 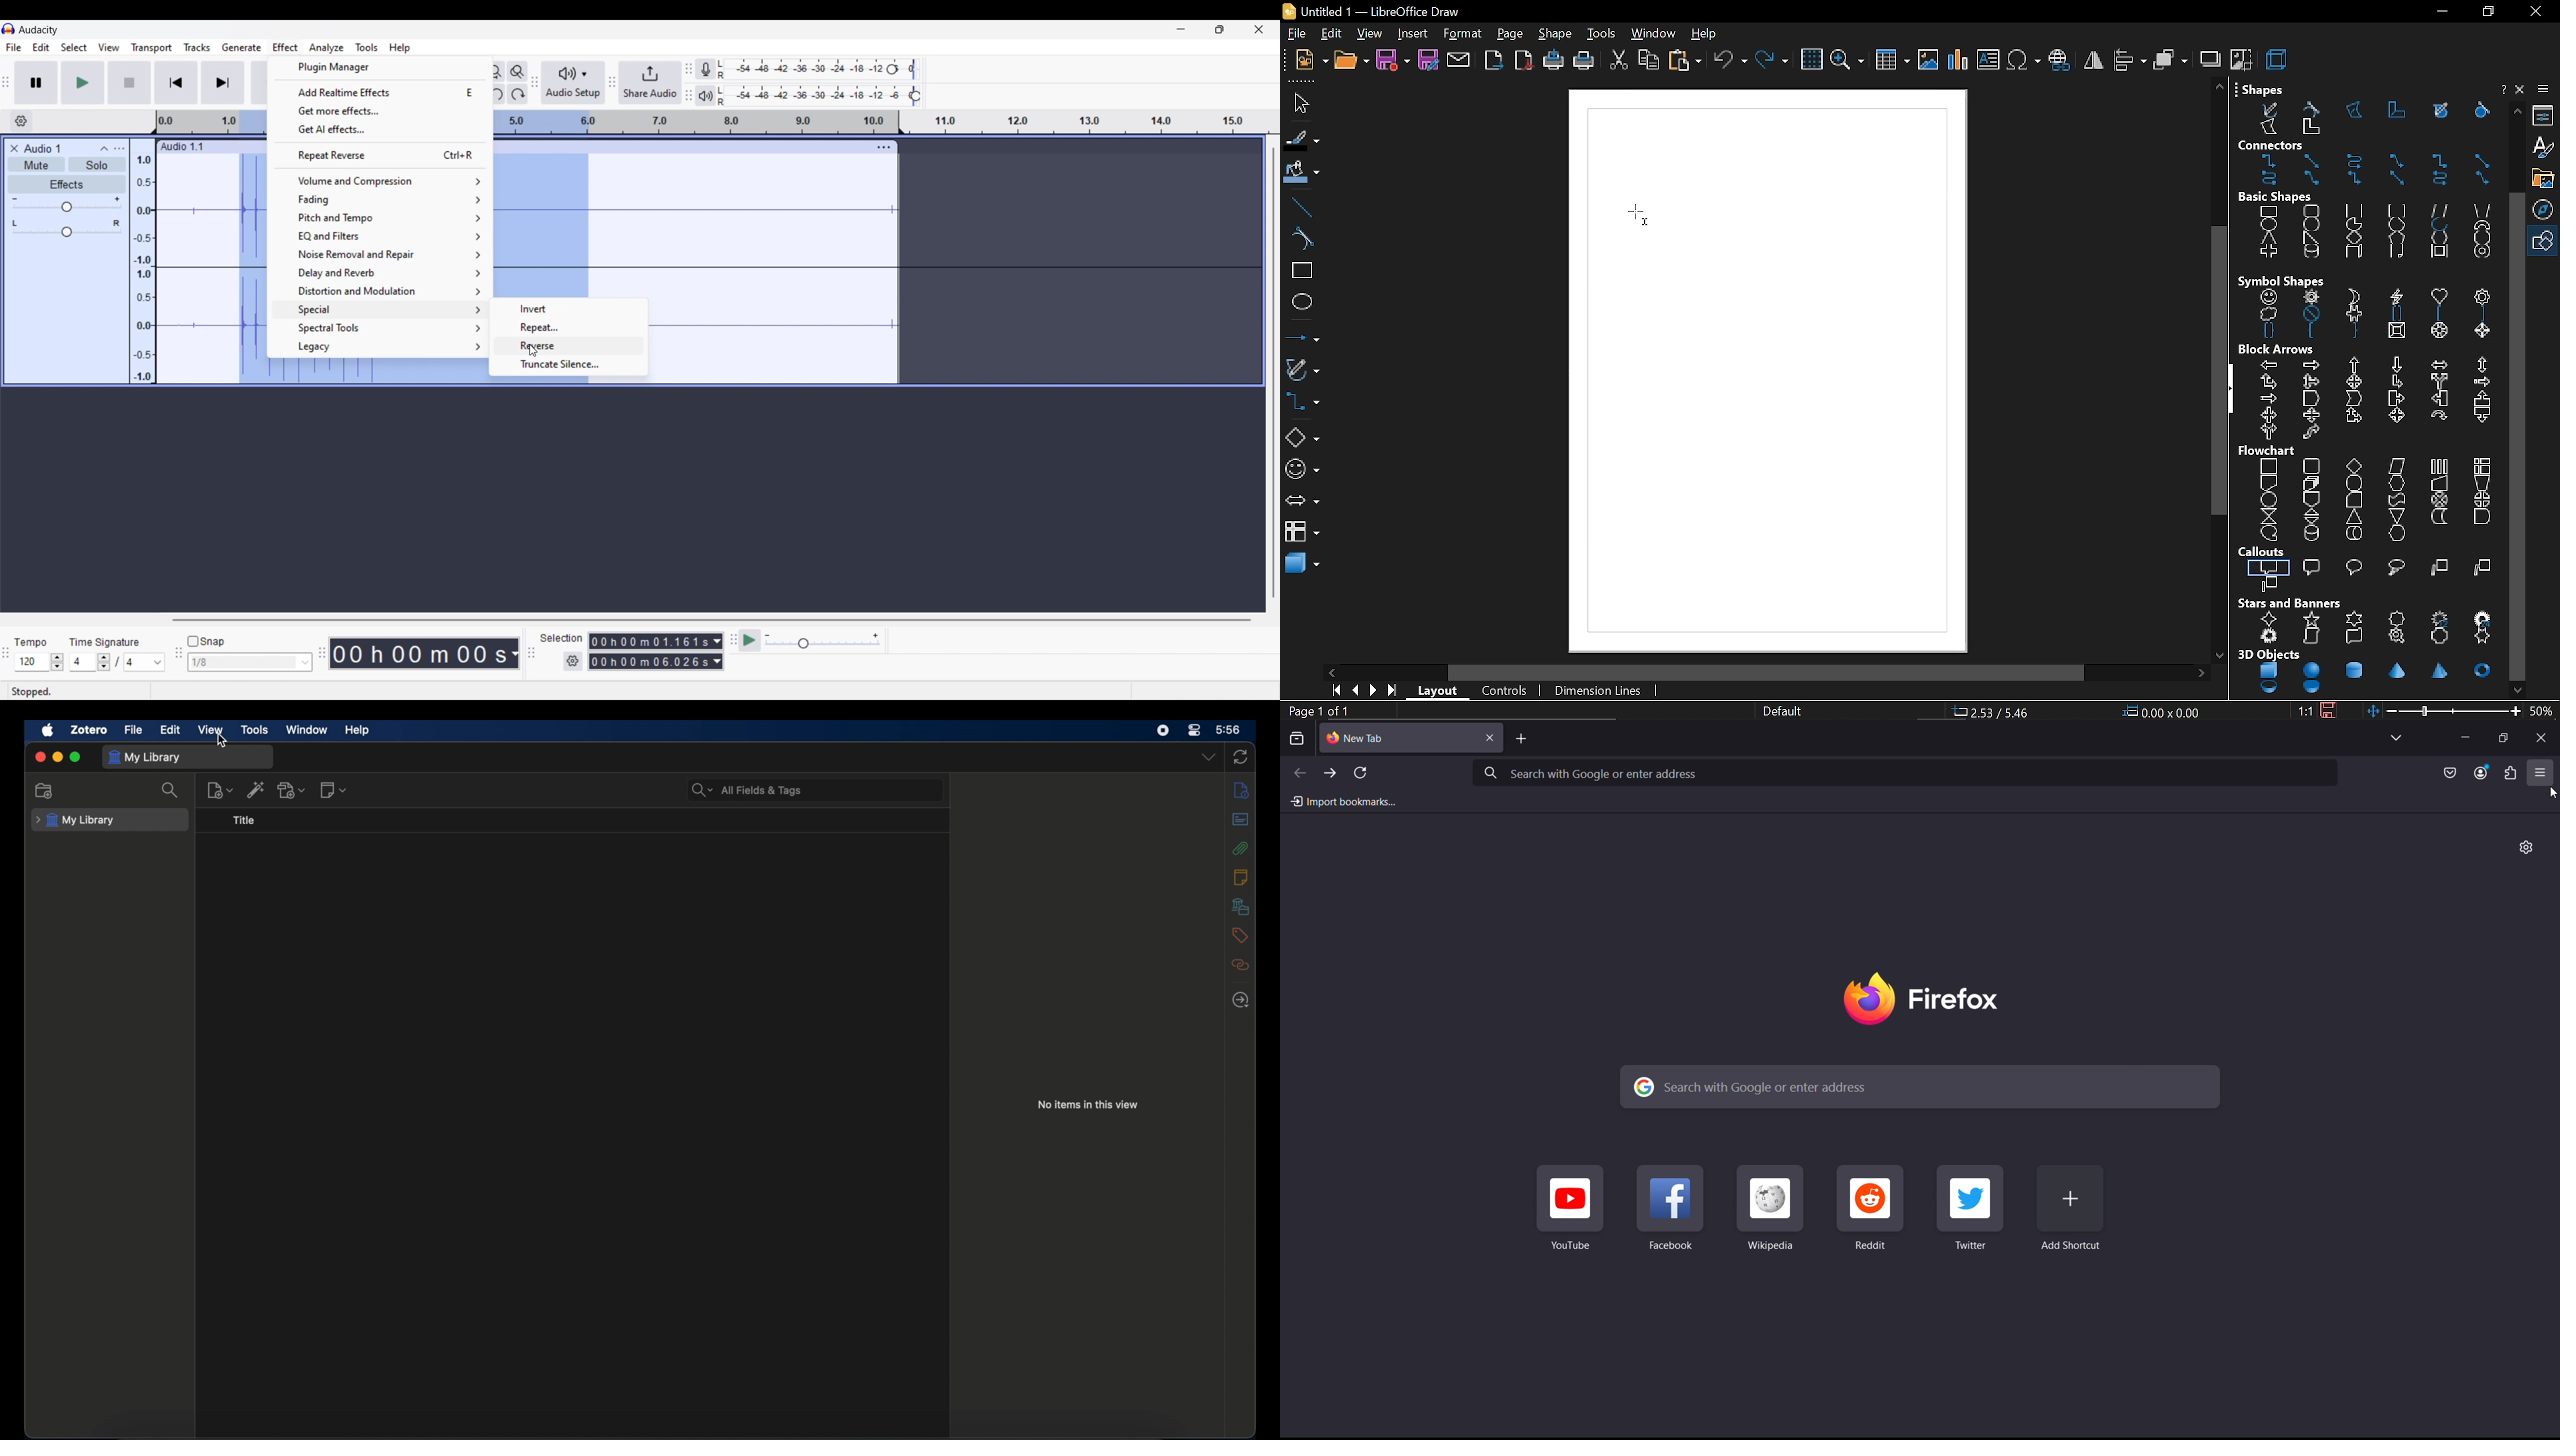 What do you see at coordinates (692, 122) in the screenshot?
I see `Scale` at bounding box center [692, 122].